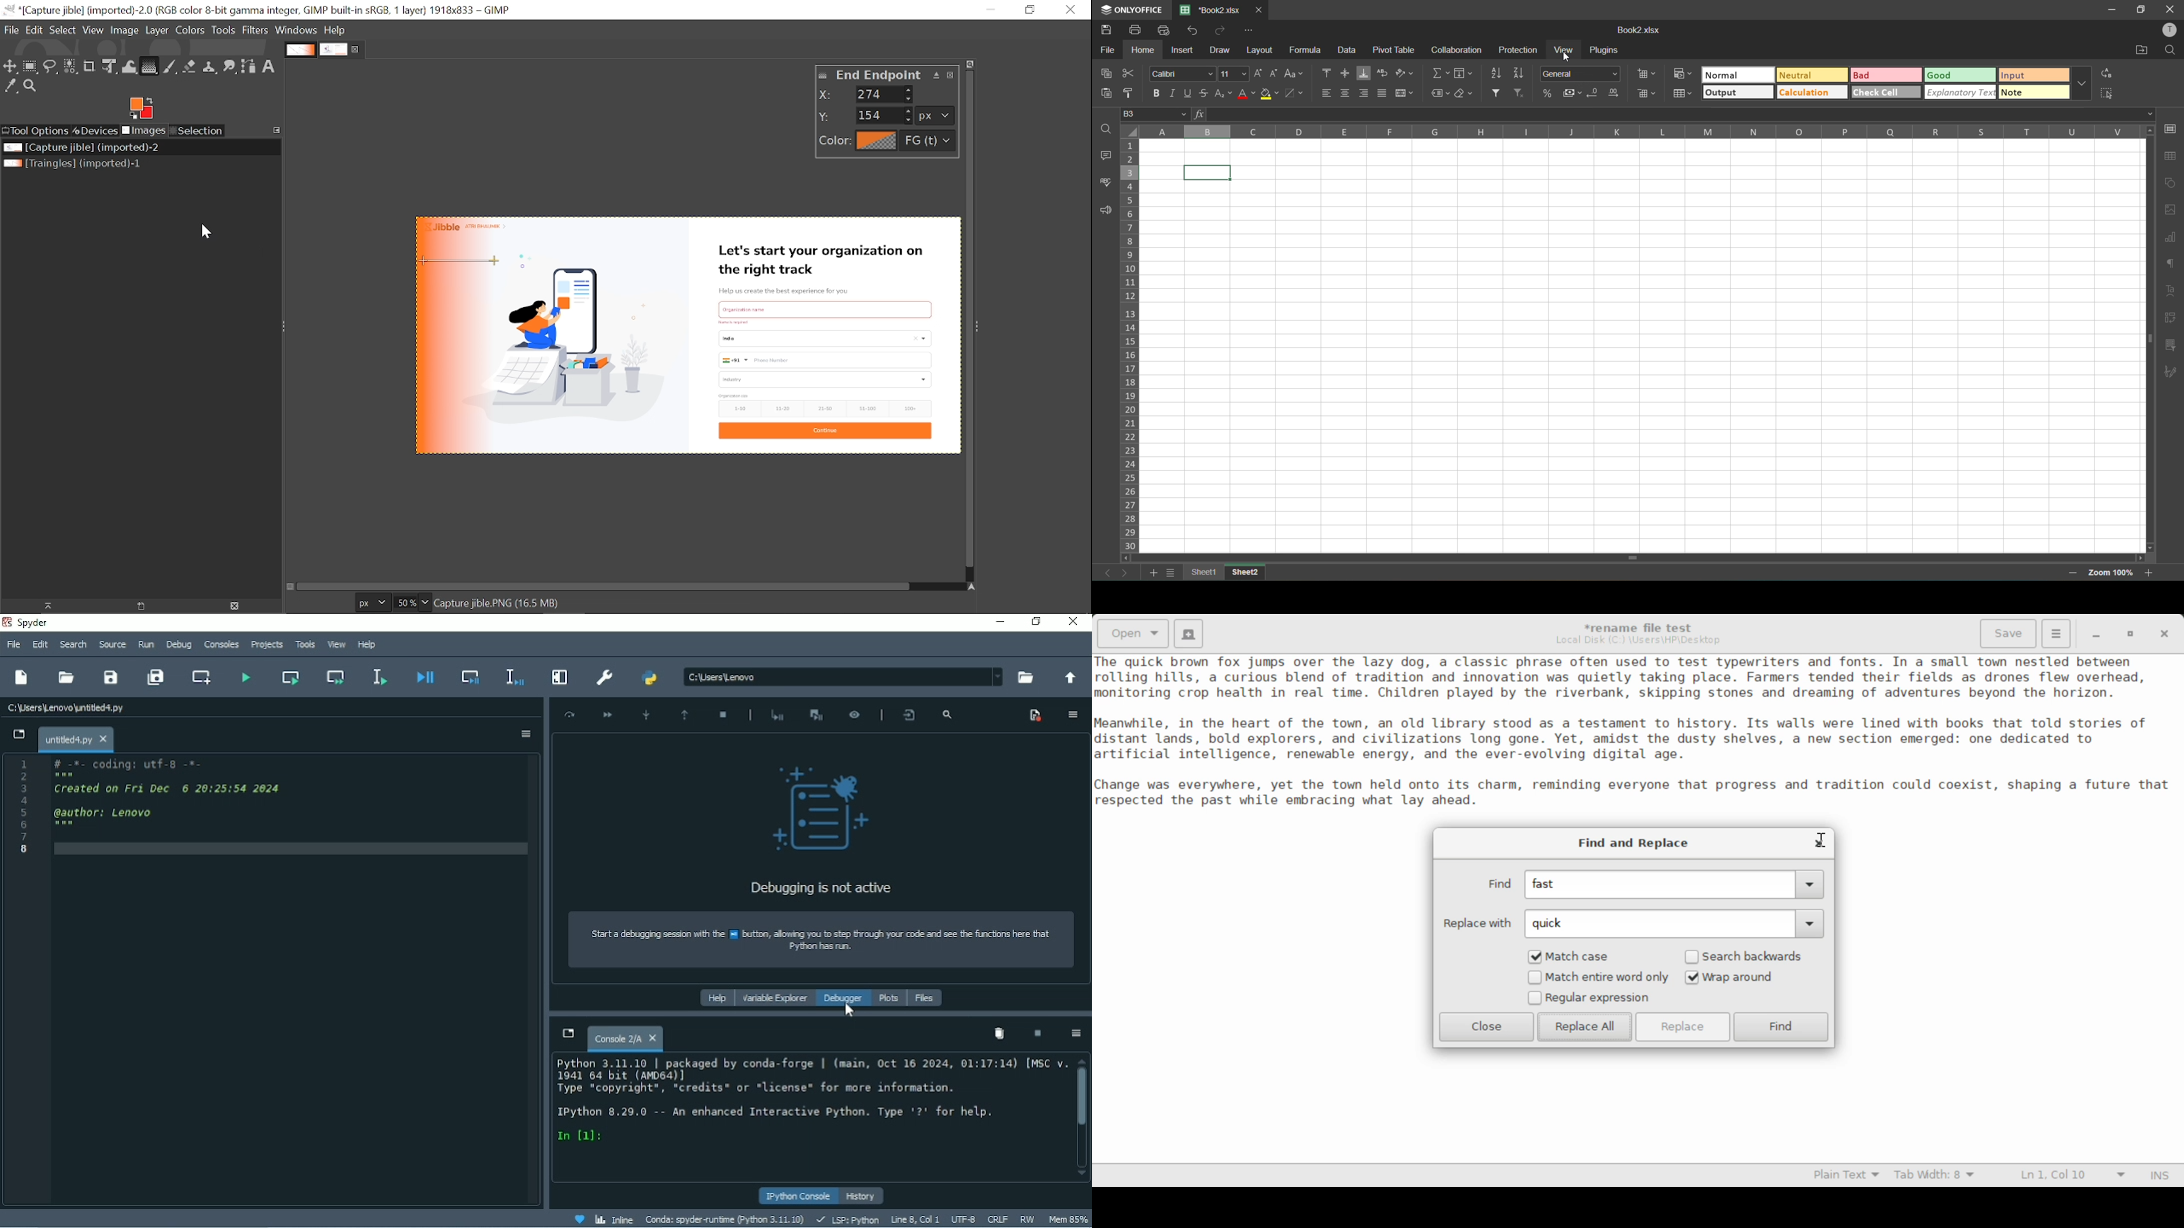  What do you see at coordinates (909, 715) in the screenshot?
I see `Show the file line where the debugger is placed in the editor` at bounding box center [909, 715].